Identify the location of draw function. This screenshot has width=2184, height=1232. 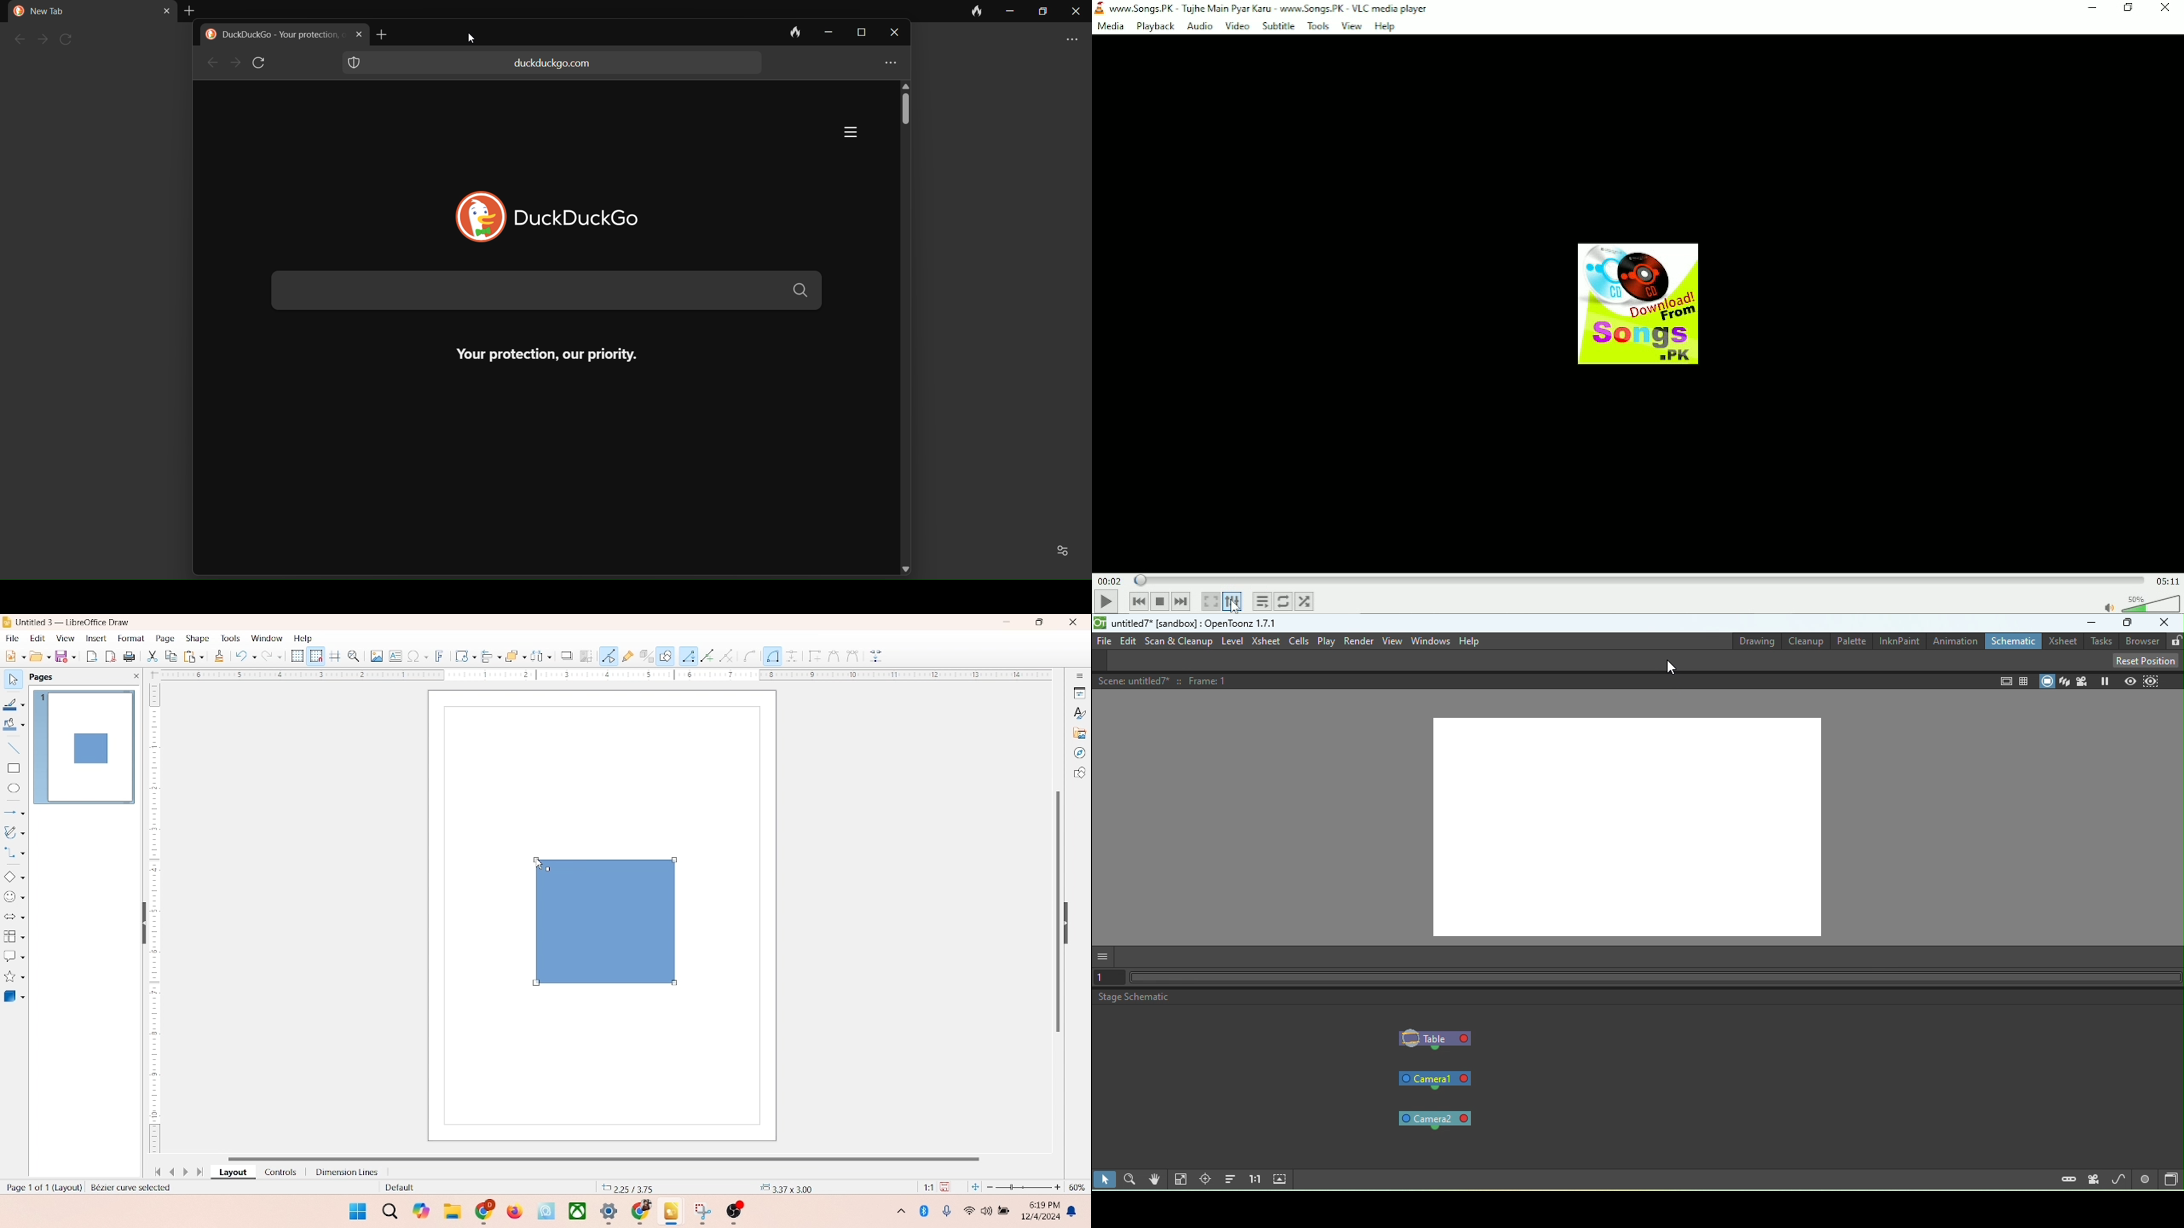
(666, 655).